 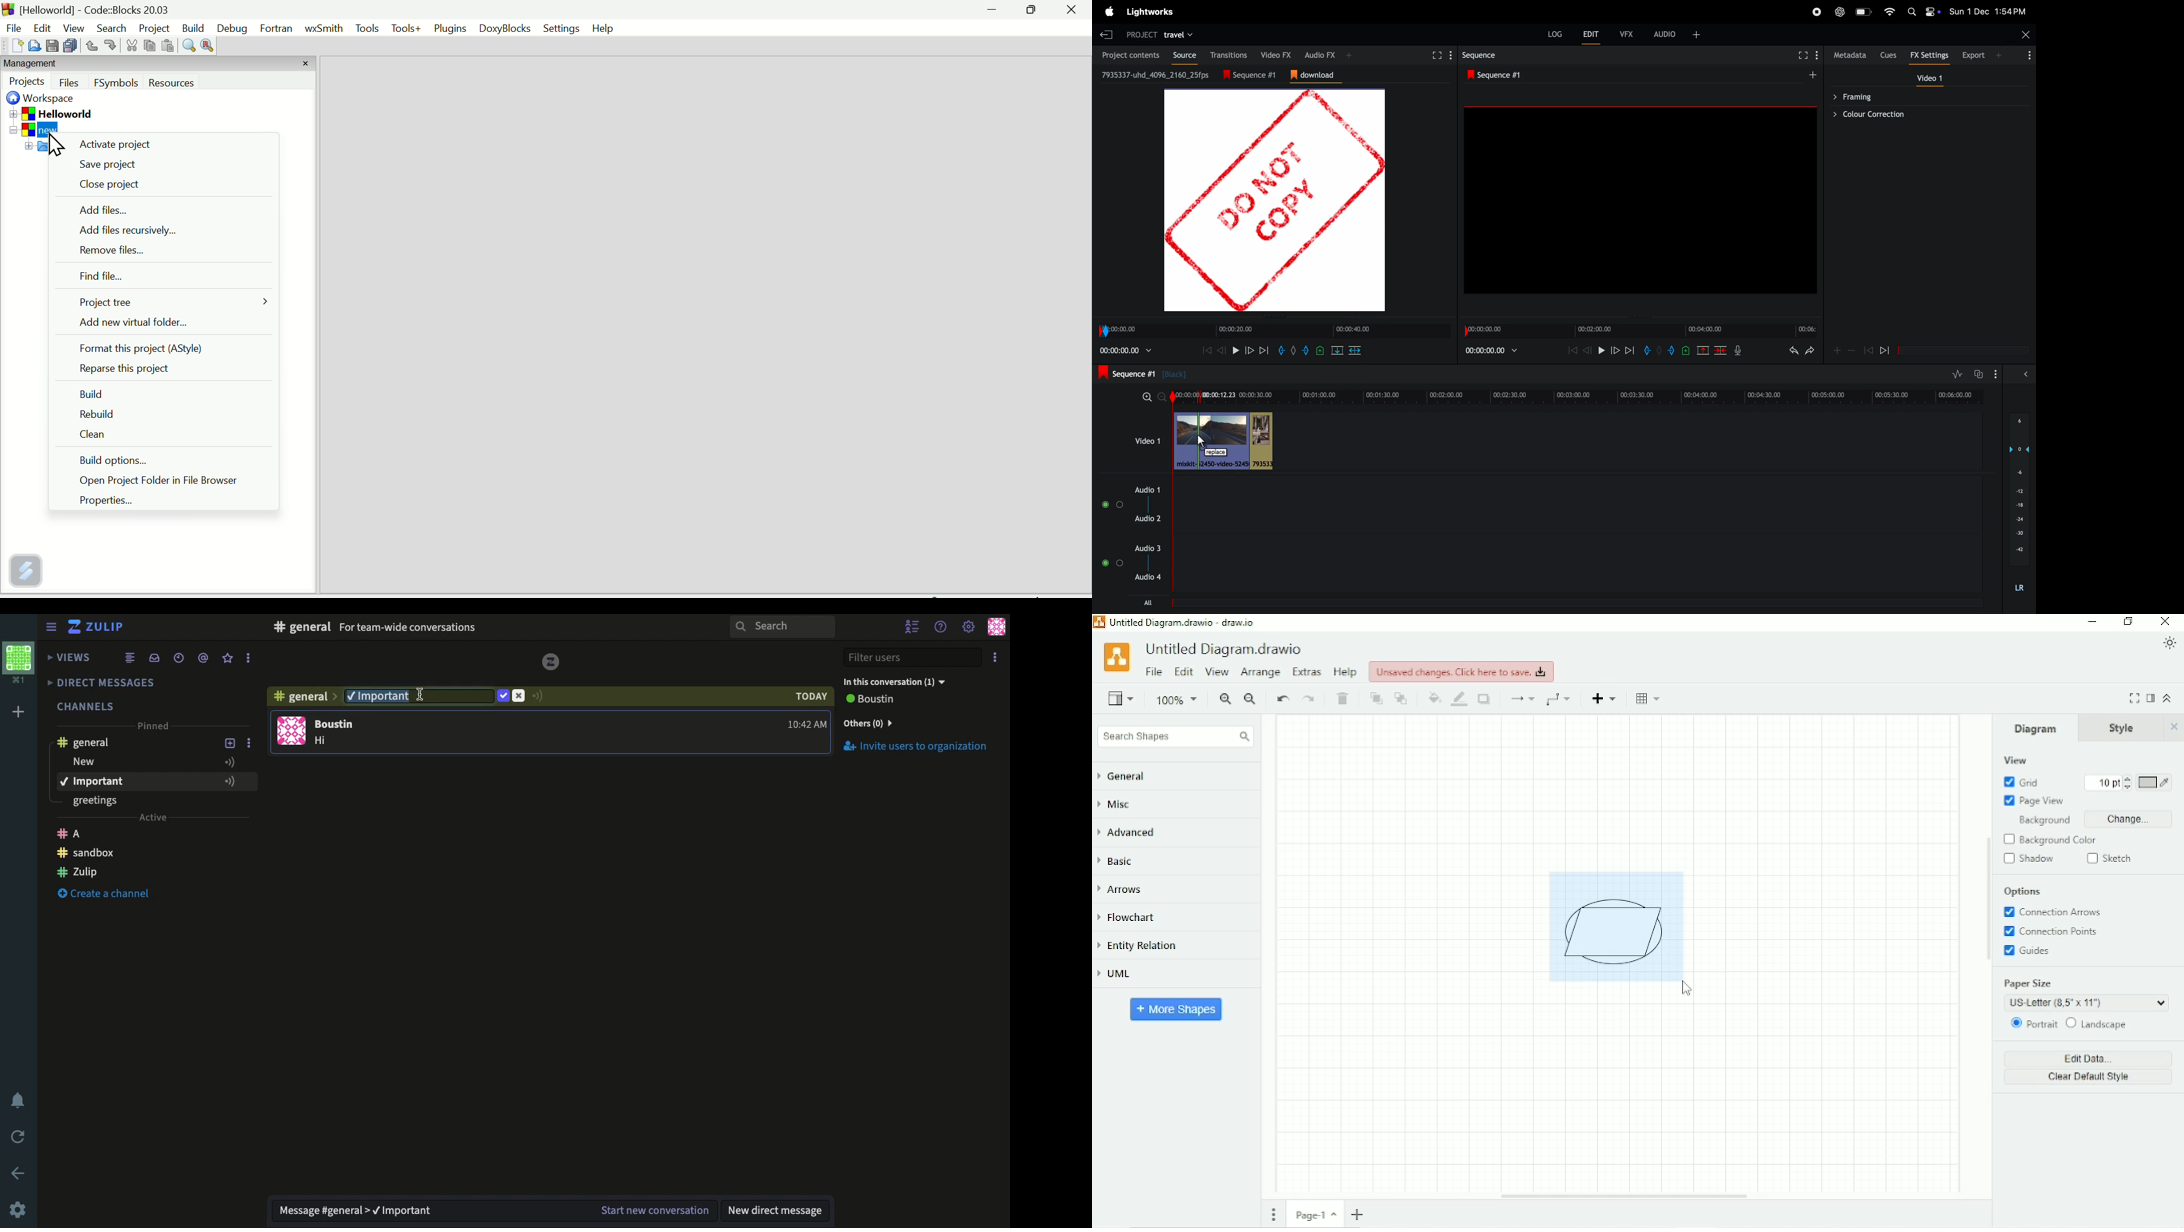 I want to click on Options, so click(x=2023, y=892).